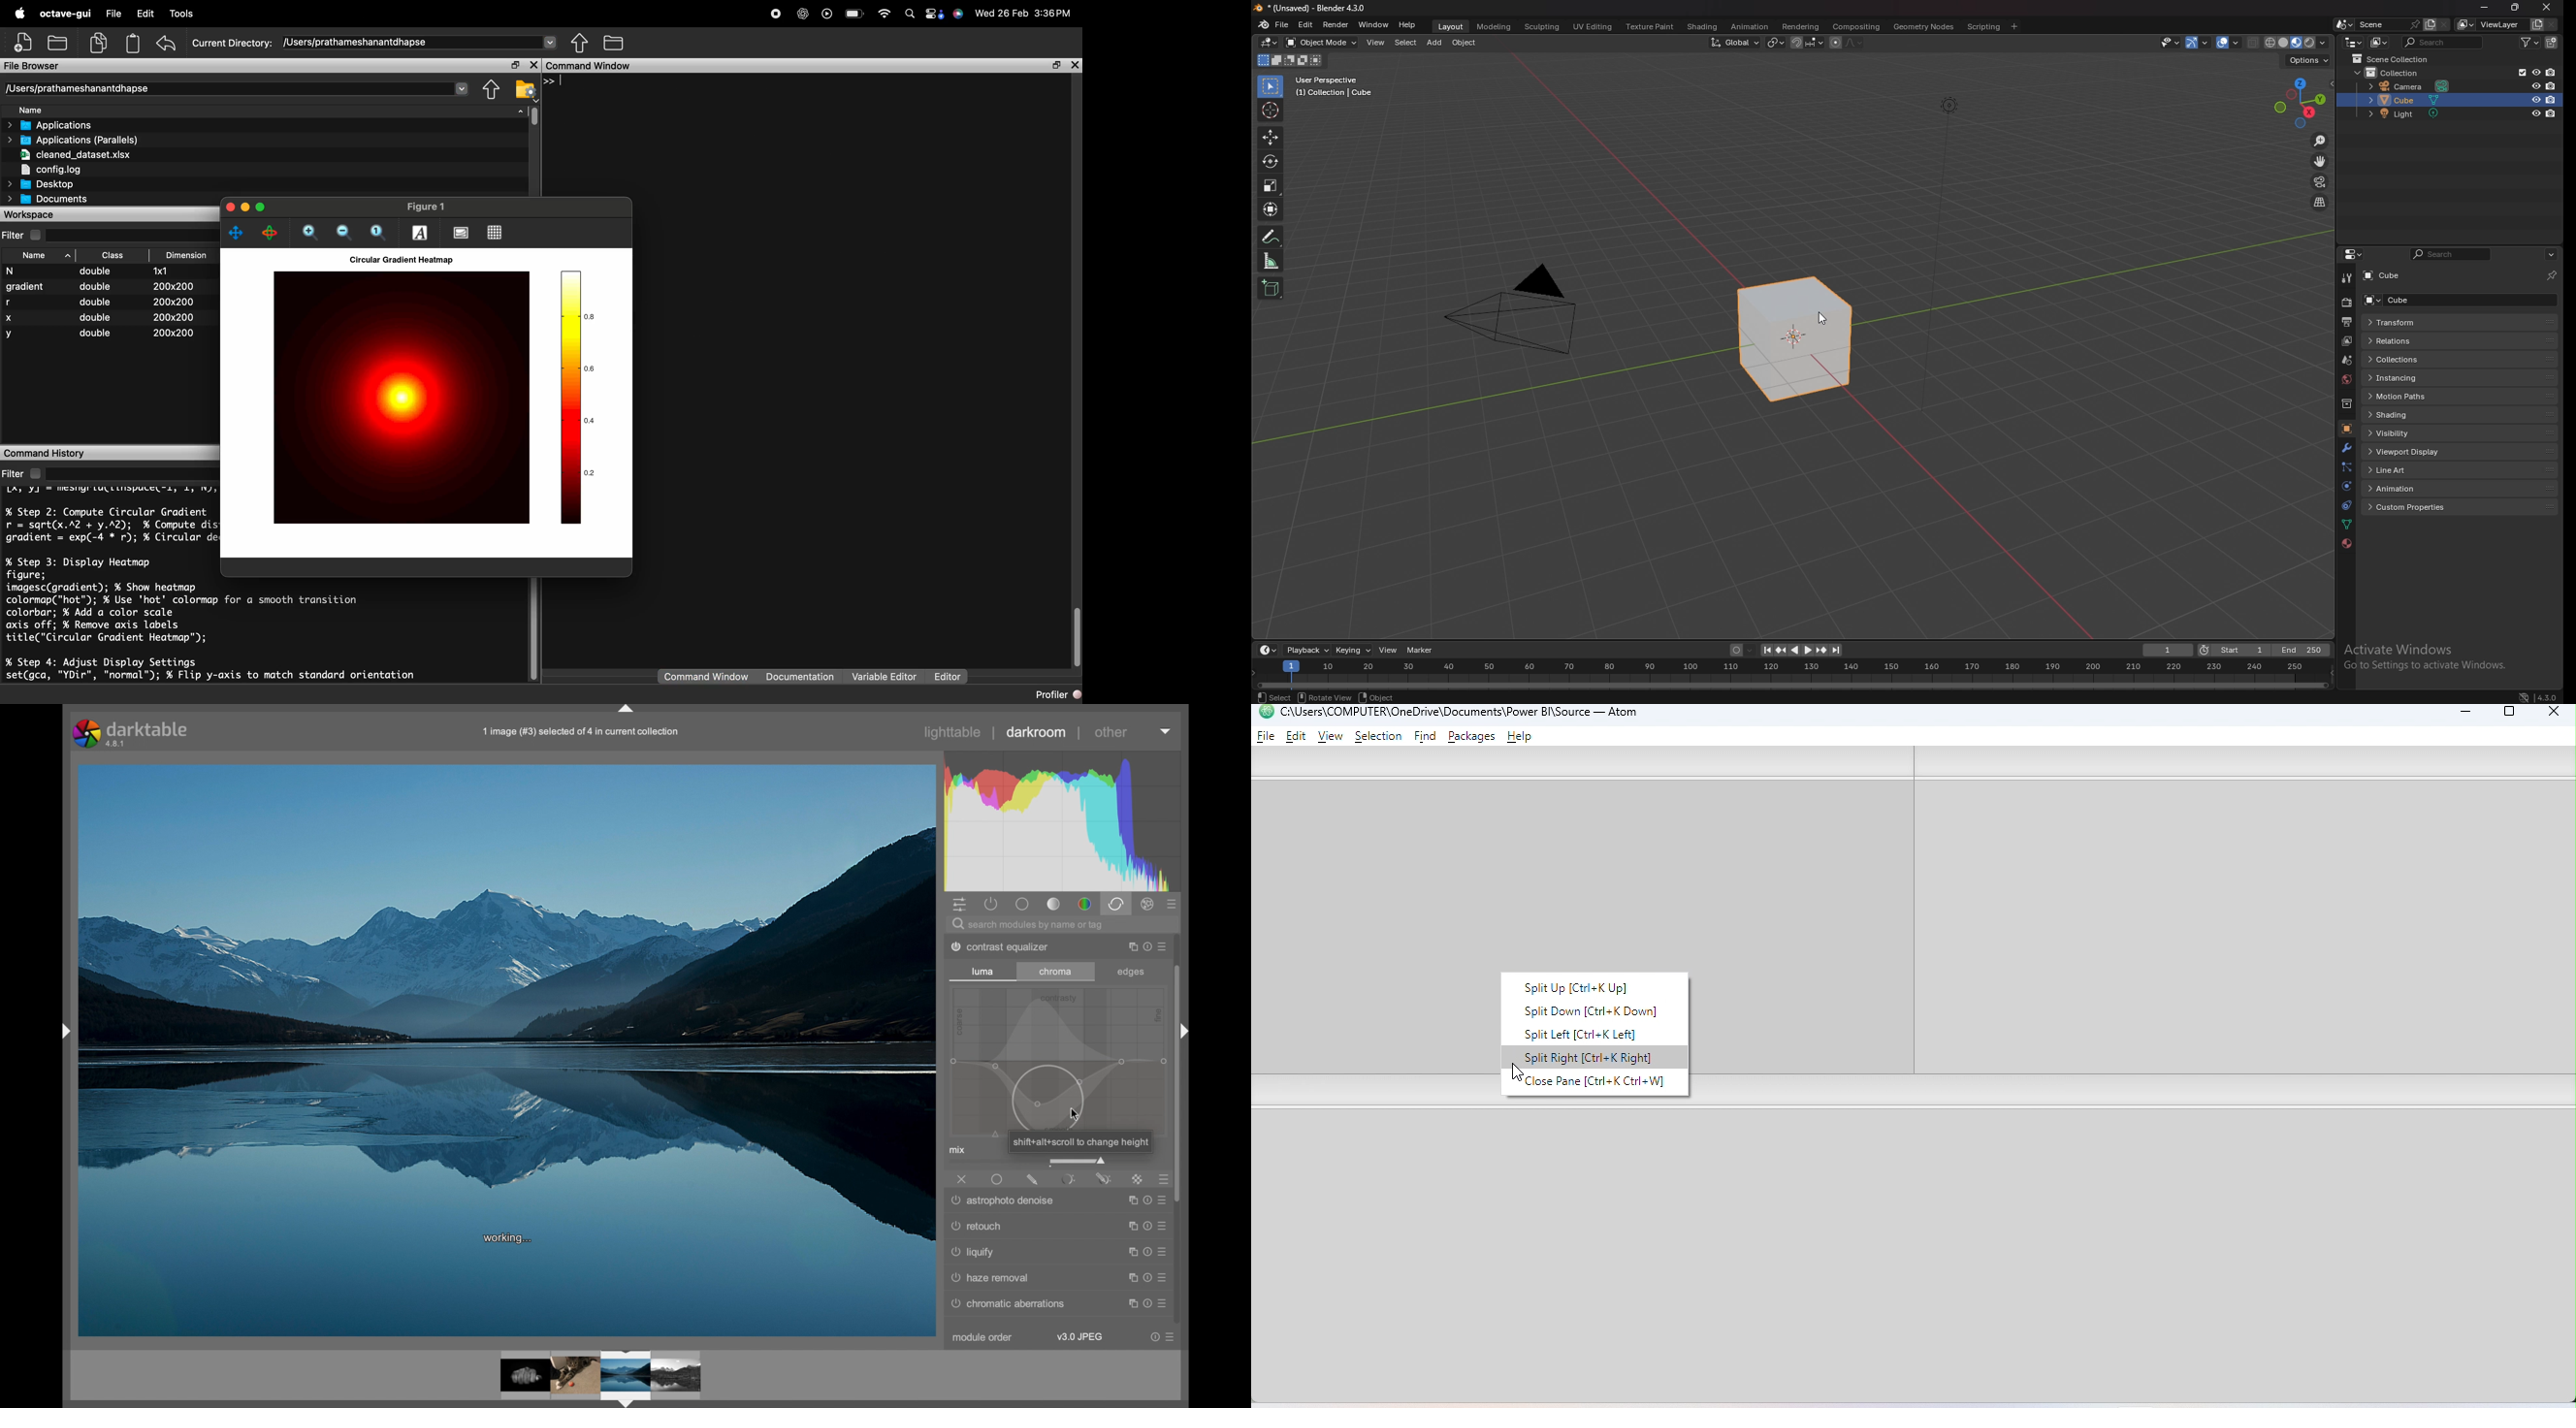 The width and height of the screenshot is (2576, 1428). Describe the element at coordinates (1495, 26) in the screenshot. I see `modeling` at that location.